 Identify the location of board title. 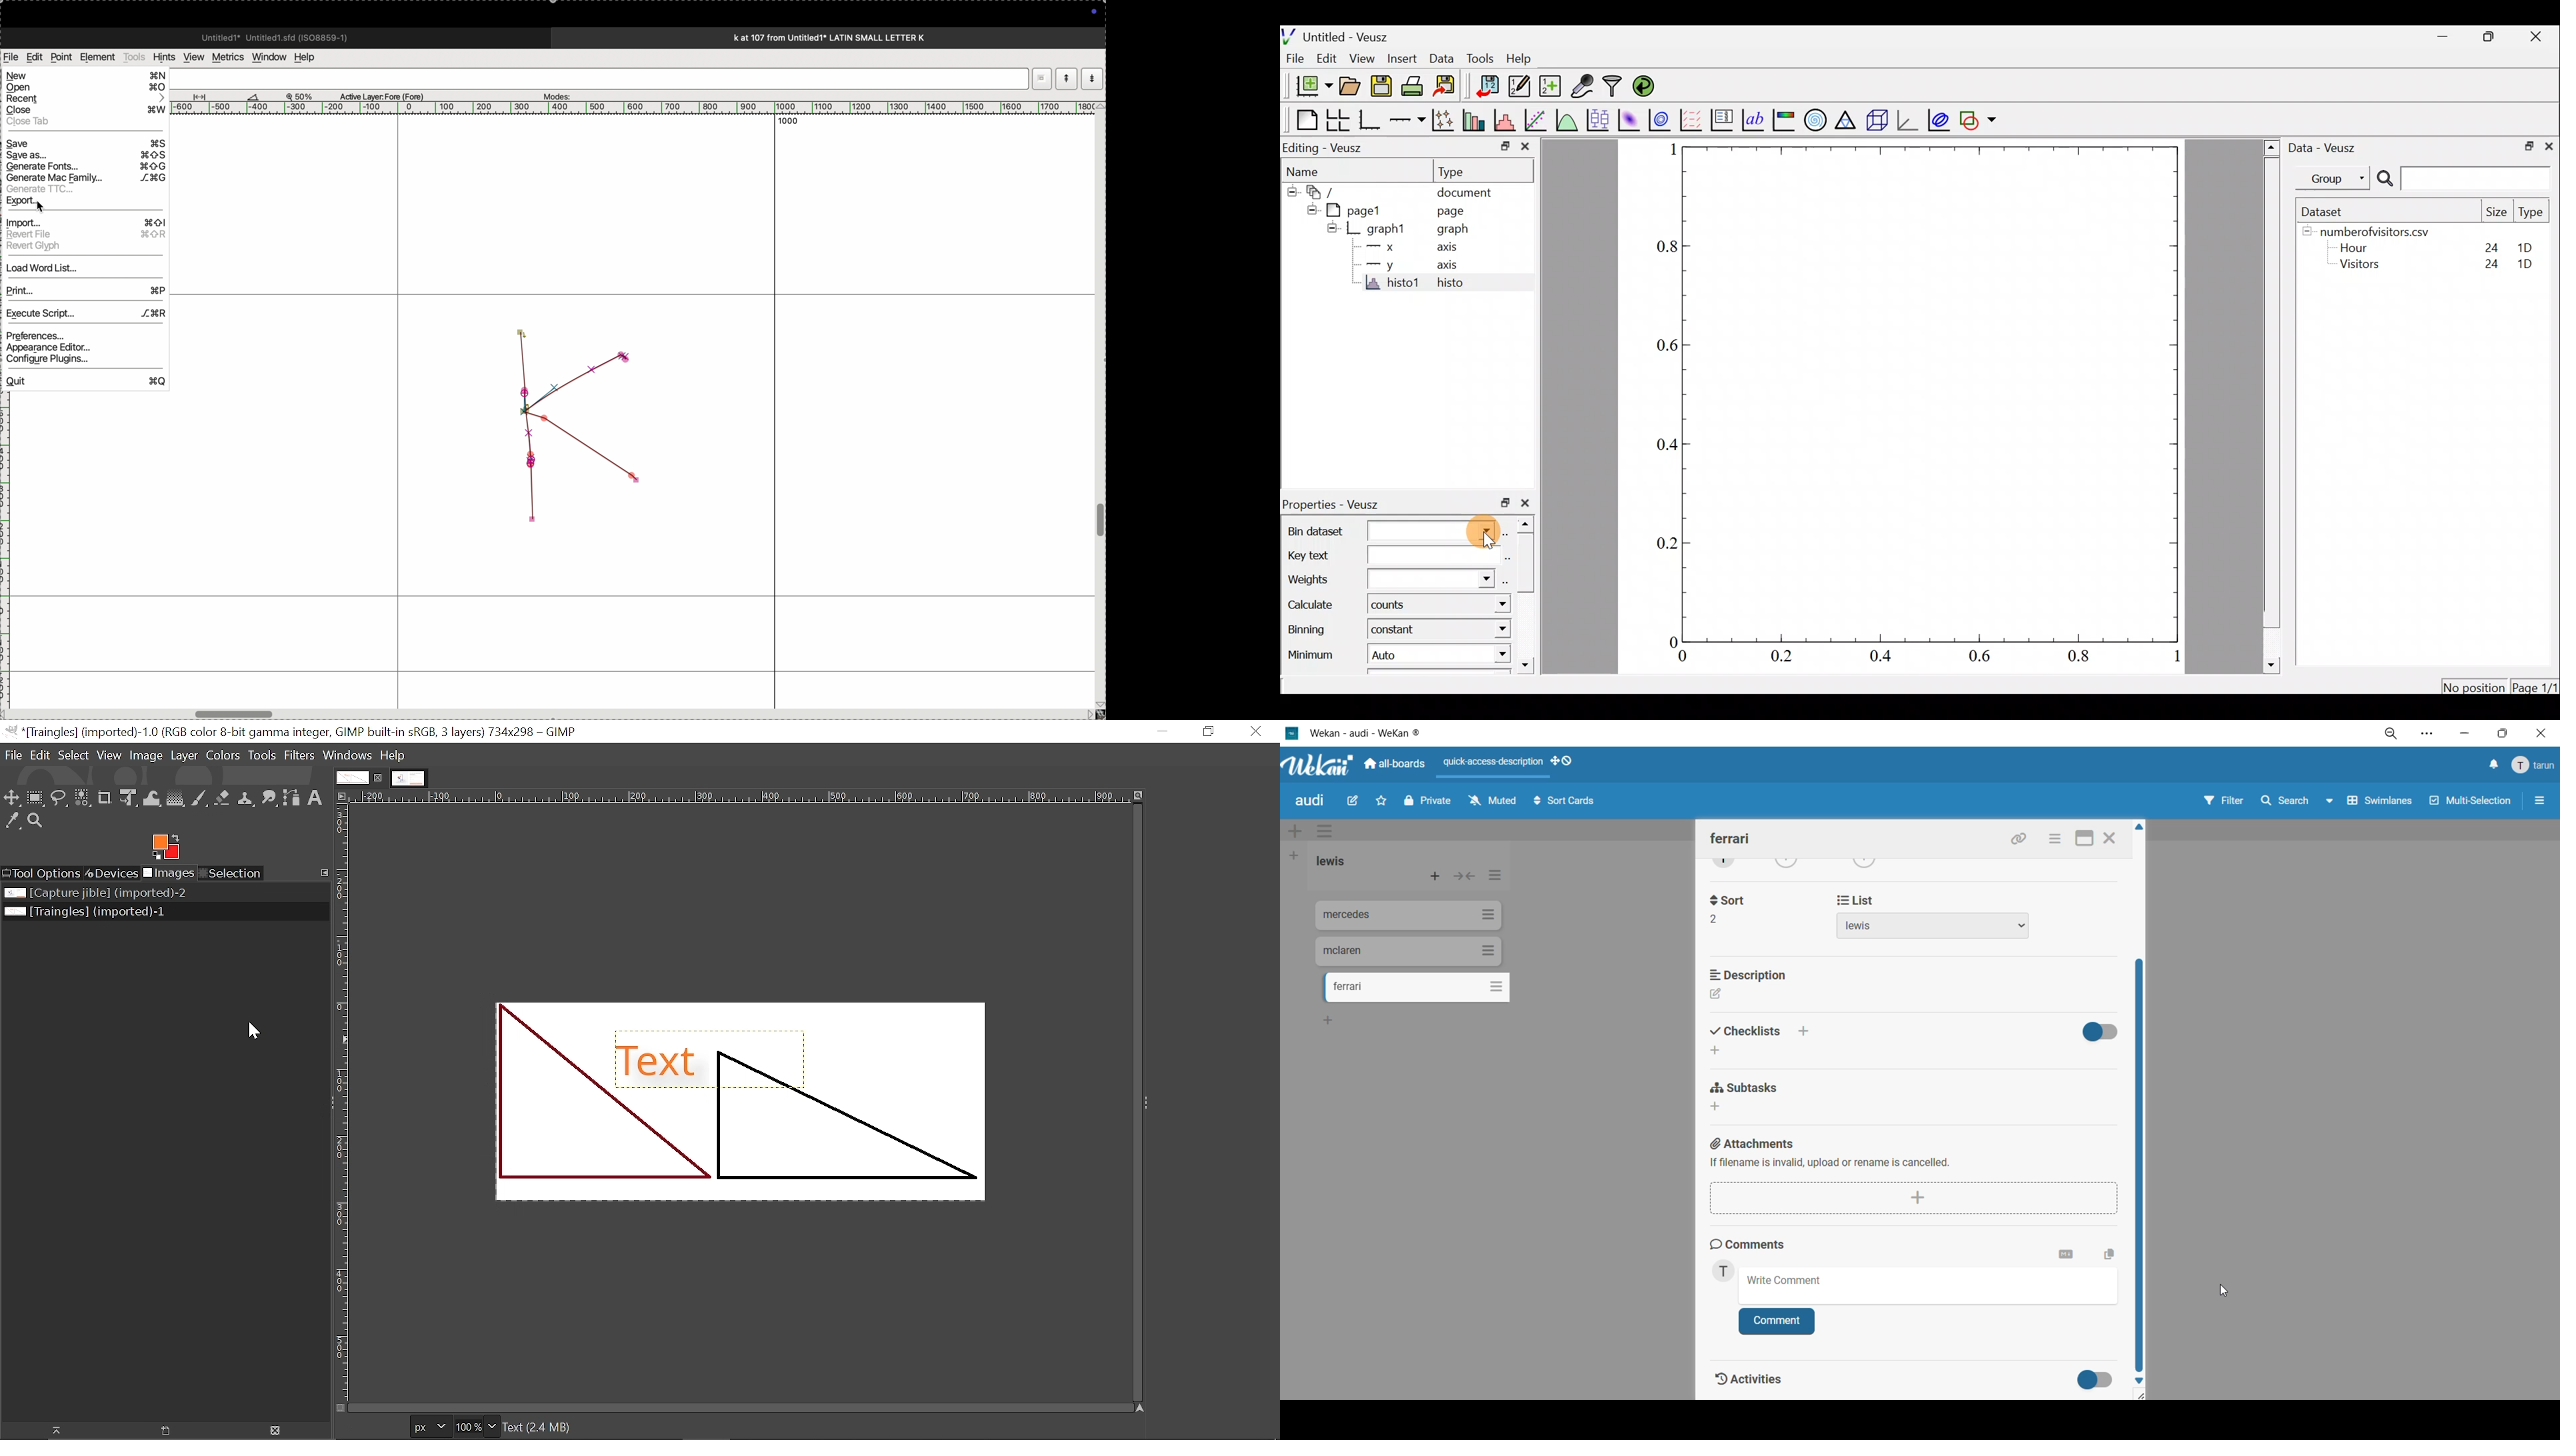
(1310, 802).